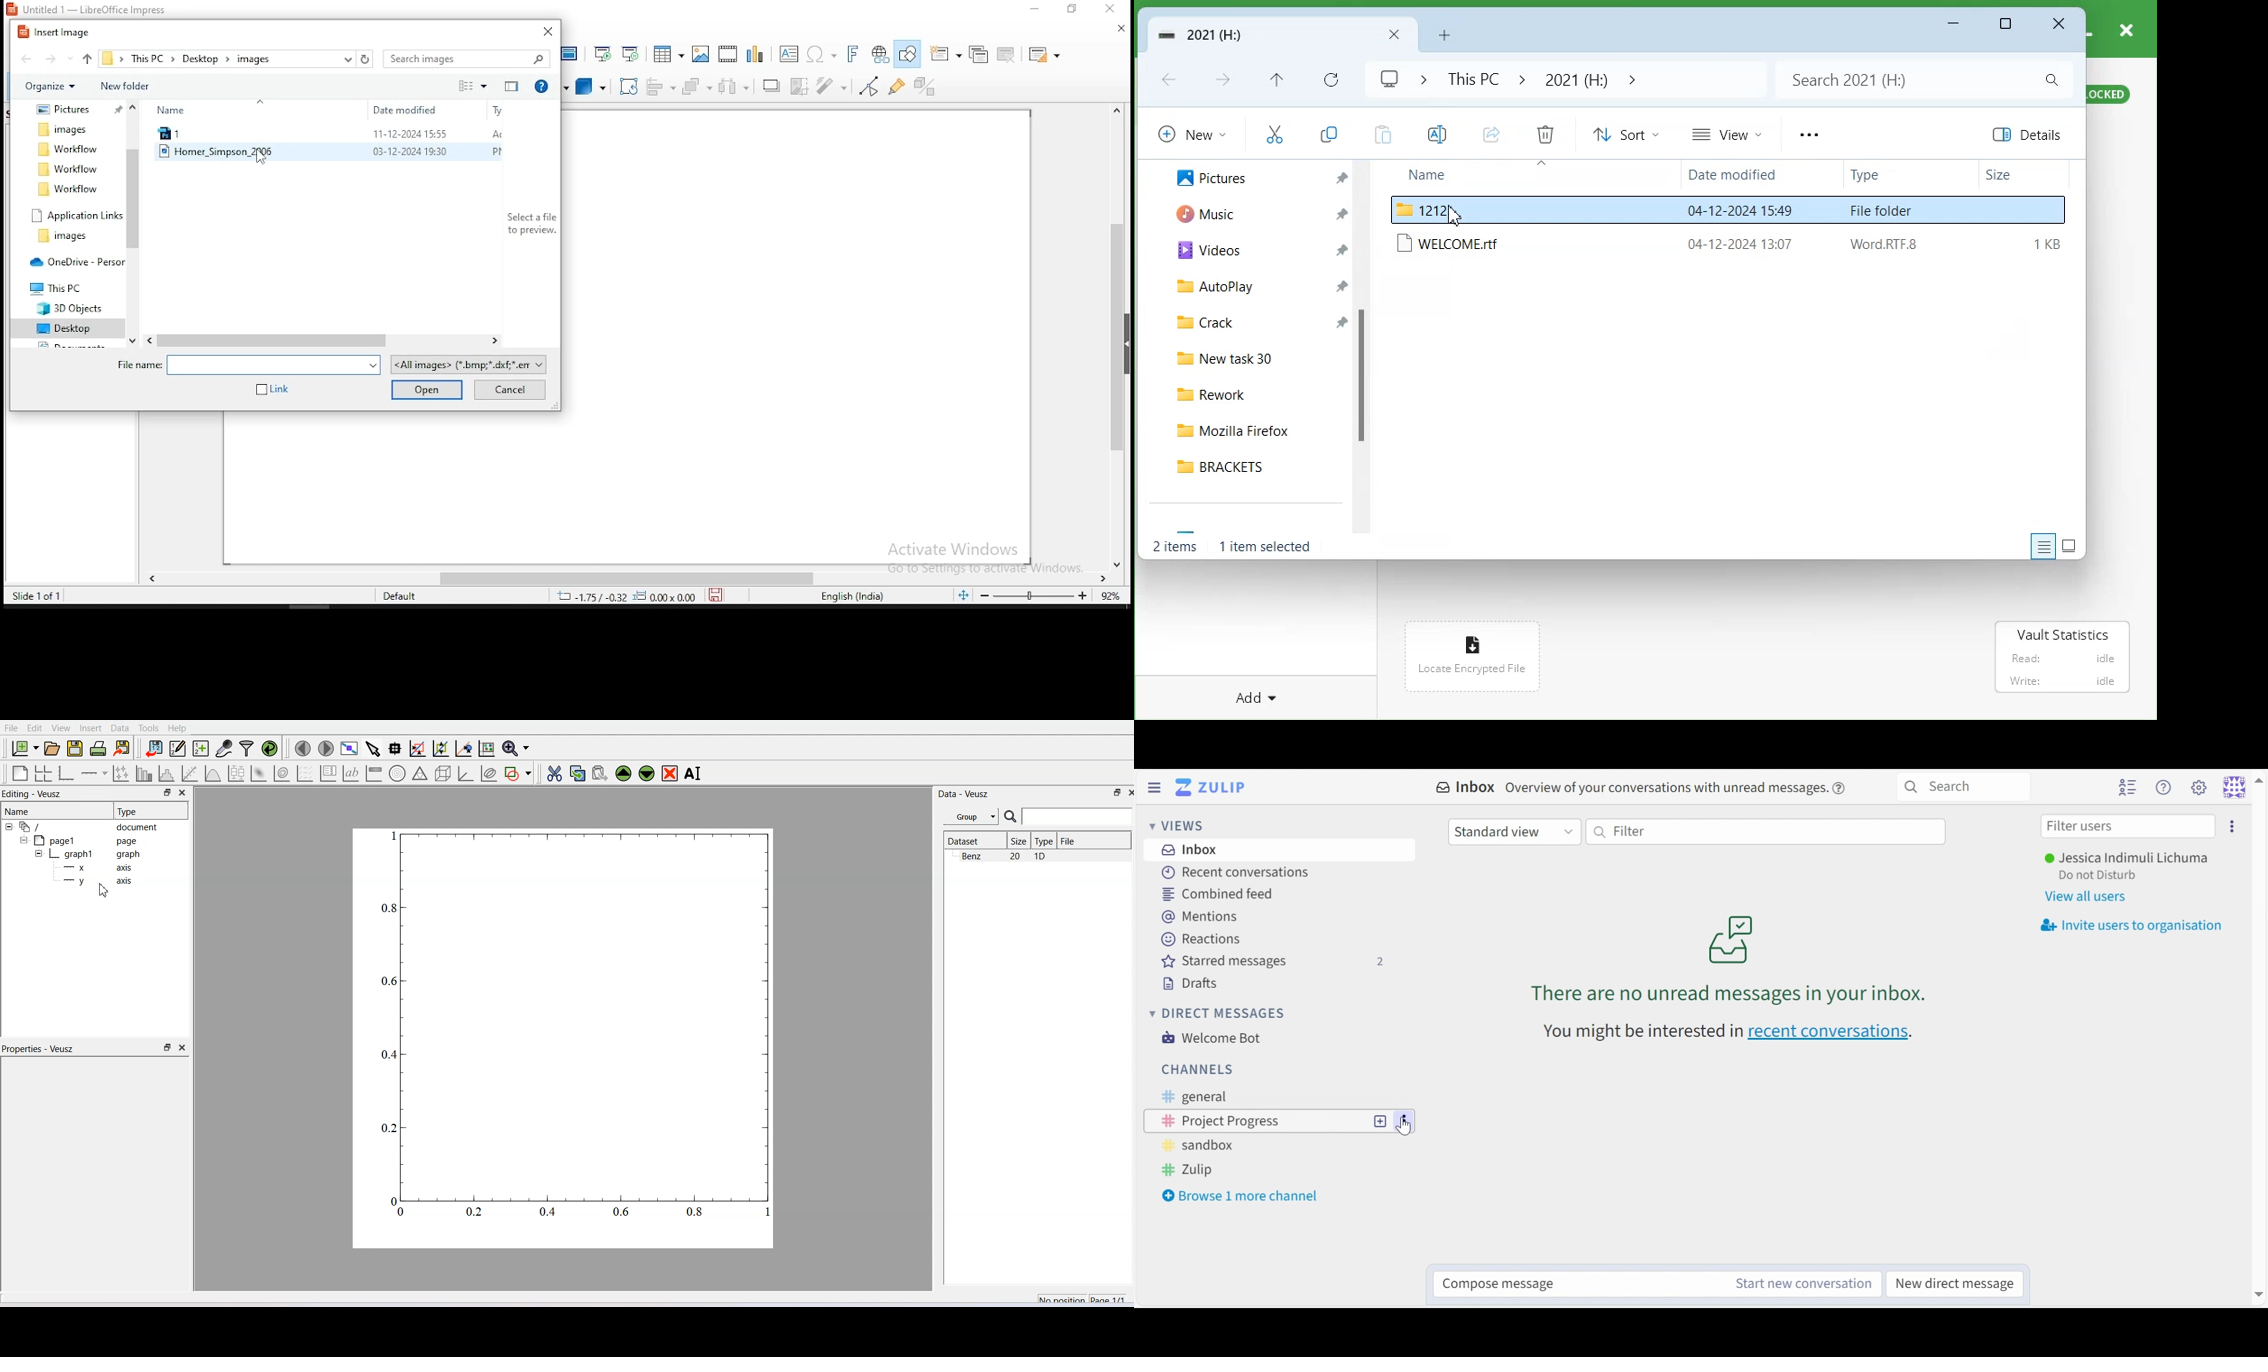 This screenshot has height=1372, width=2268. What do you see at coordinates (151, 339) in the screenshot?
I see `scroll left` at bounding box center [151, 339].